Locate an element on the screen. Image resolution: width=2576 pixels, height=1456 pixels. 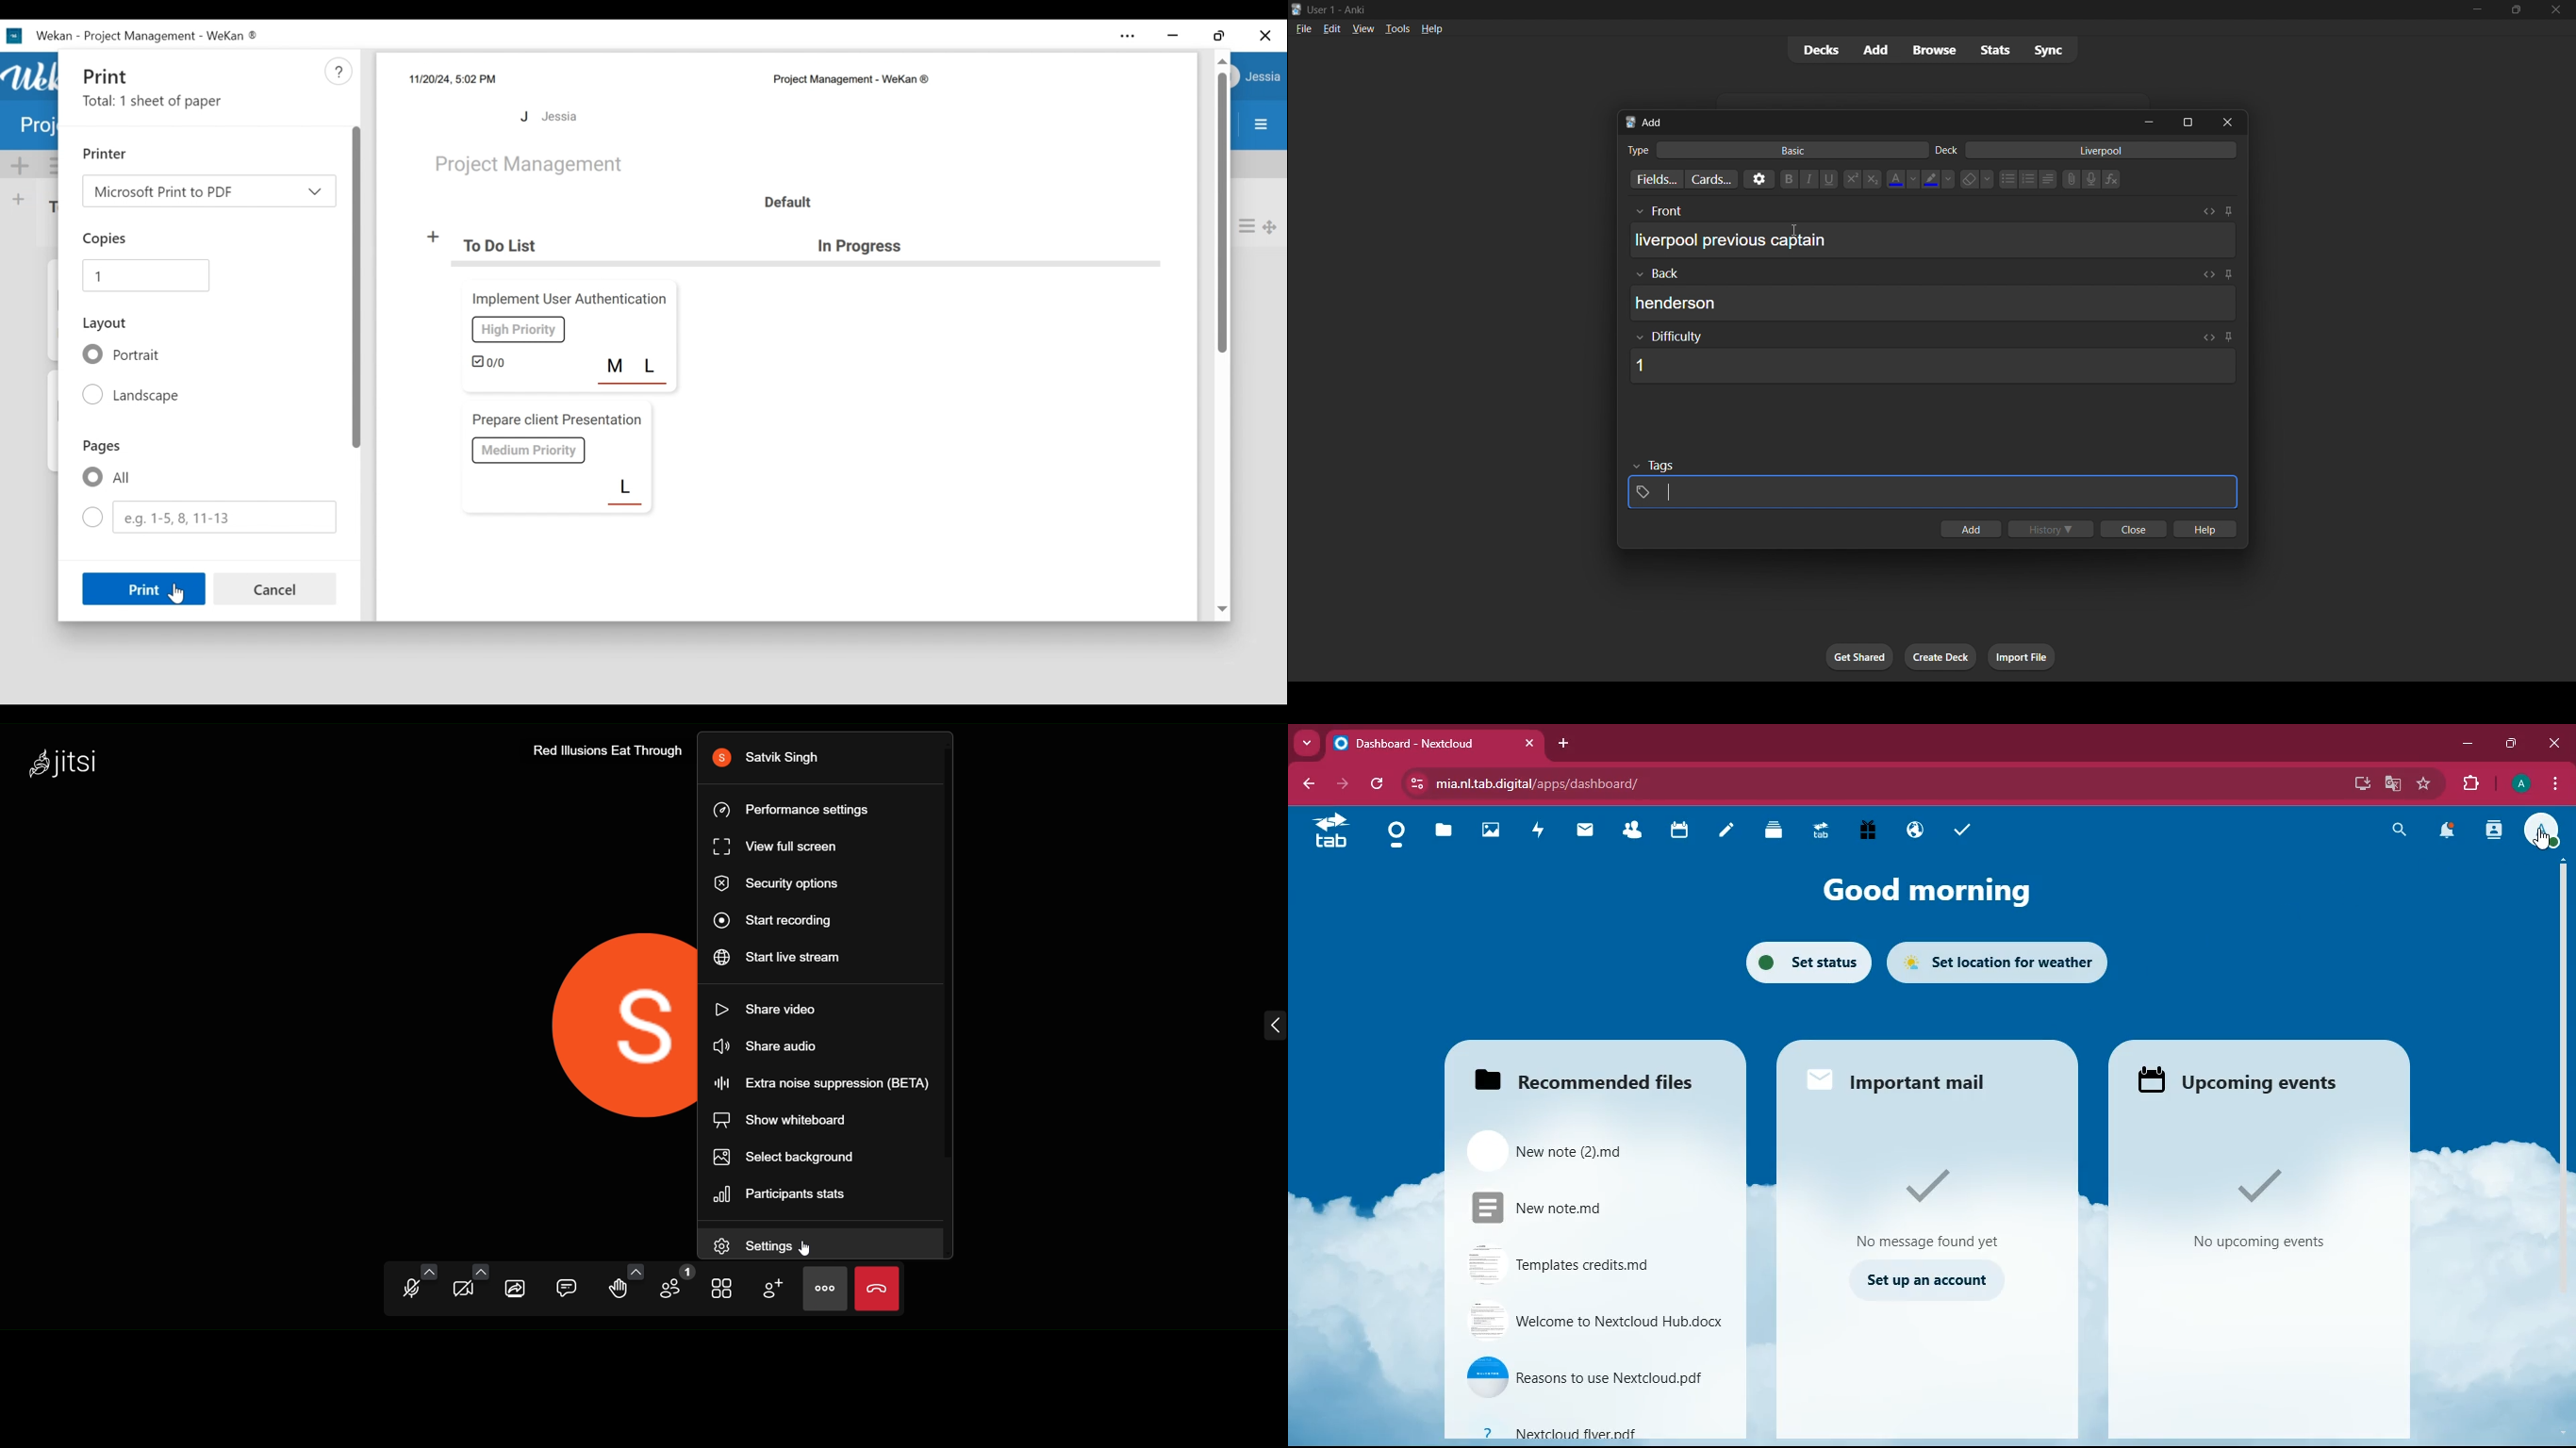
file is located at coordinates (1301, 28).